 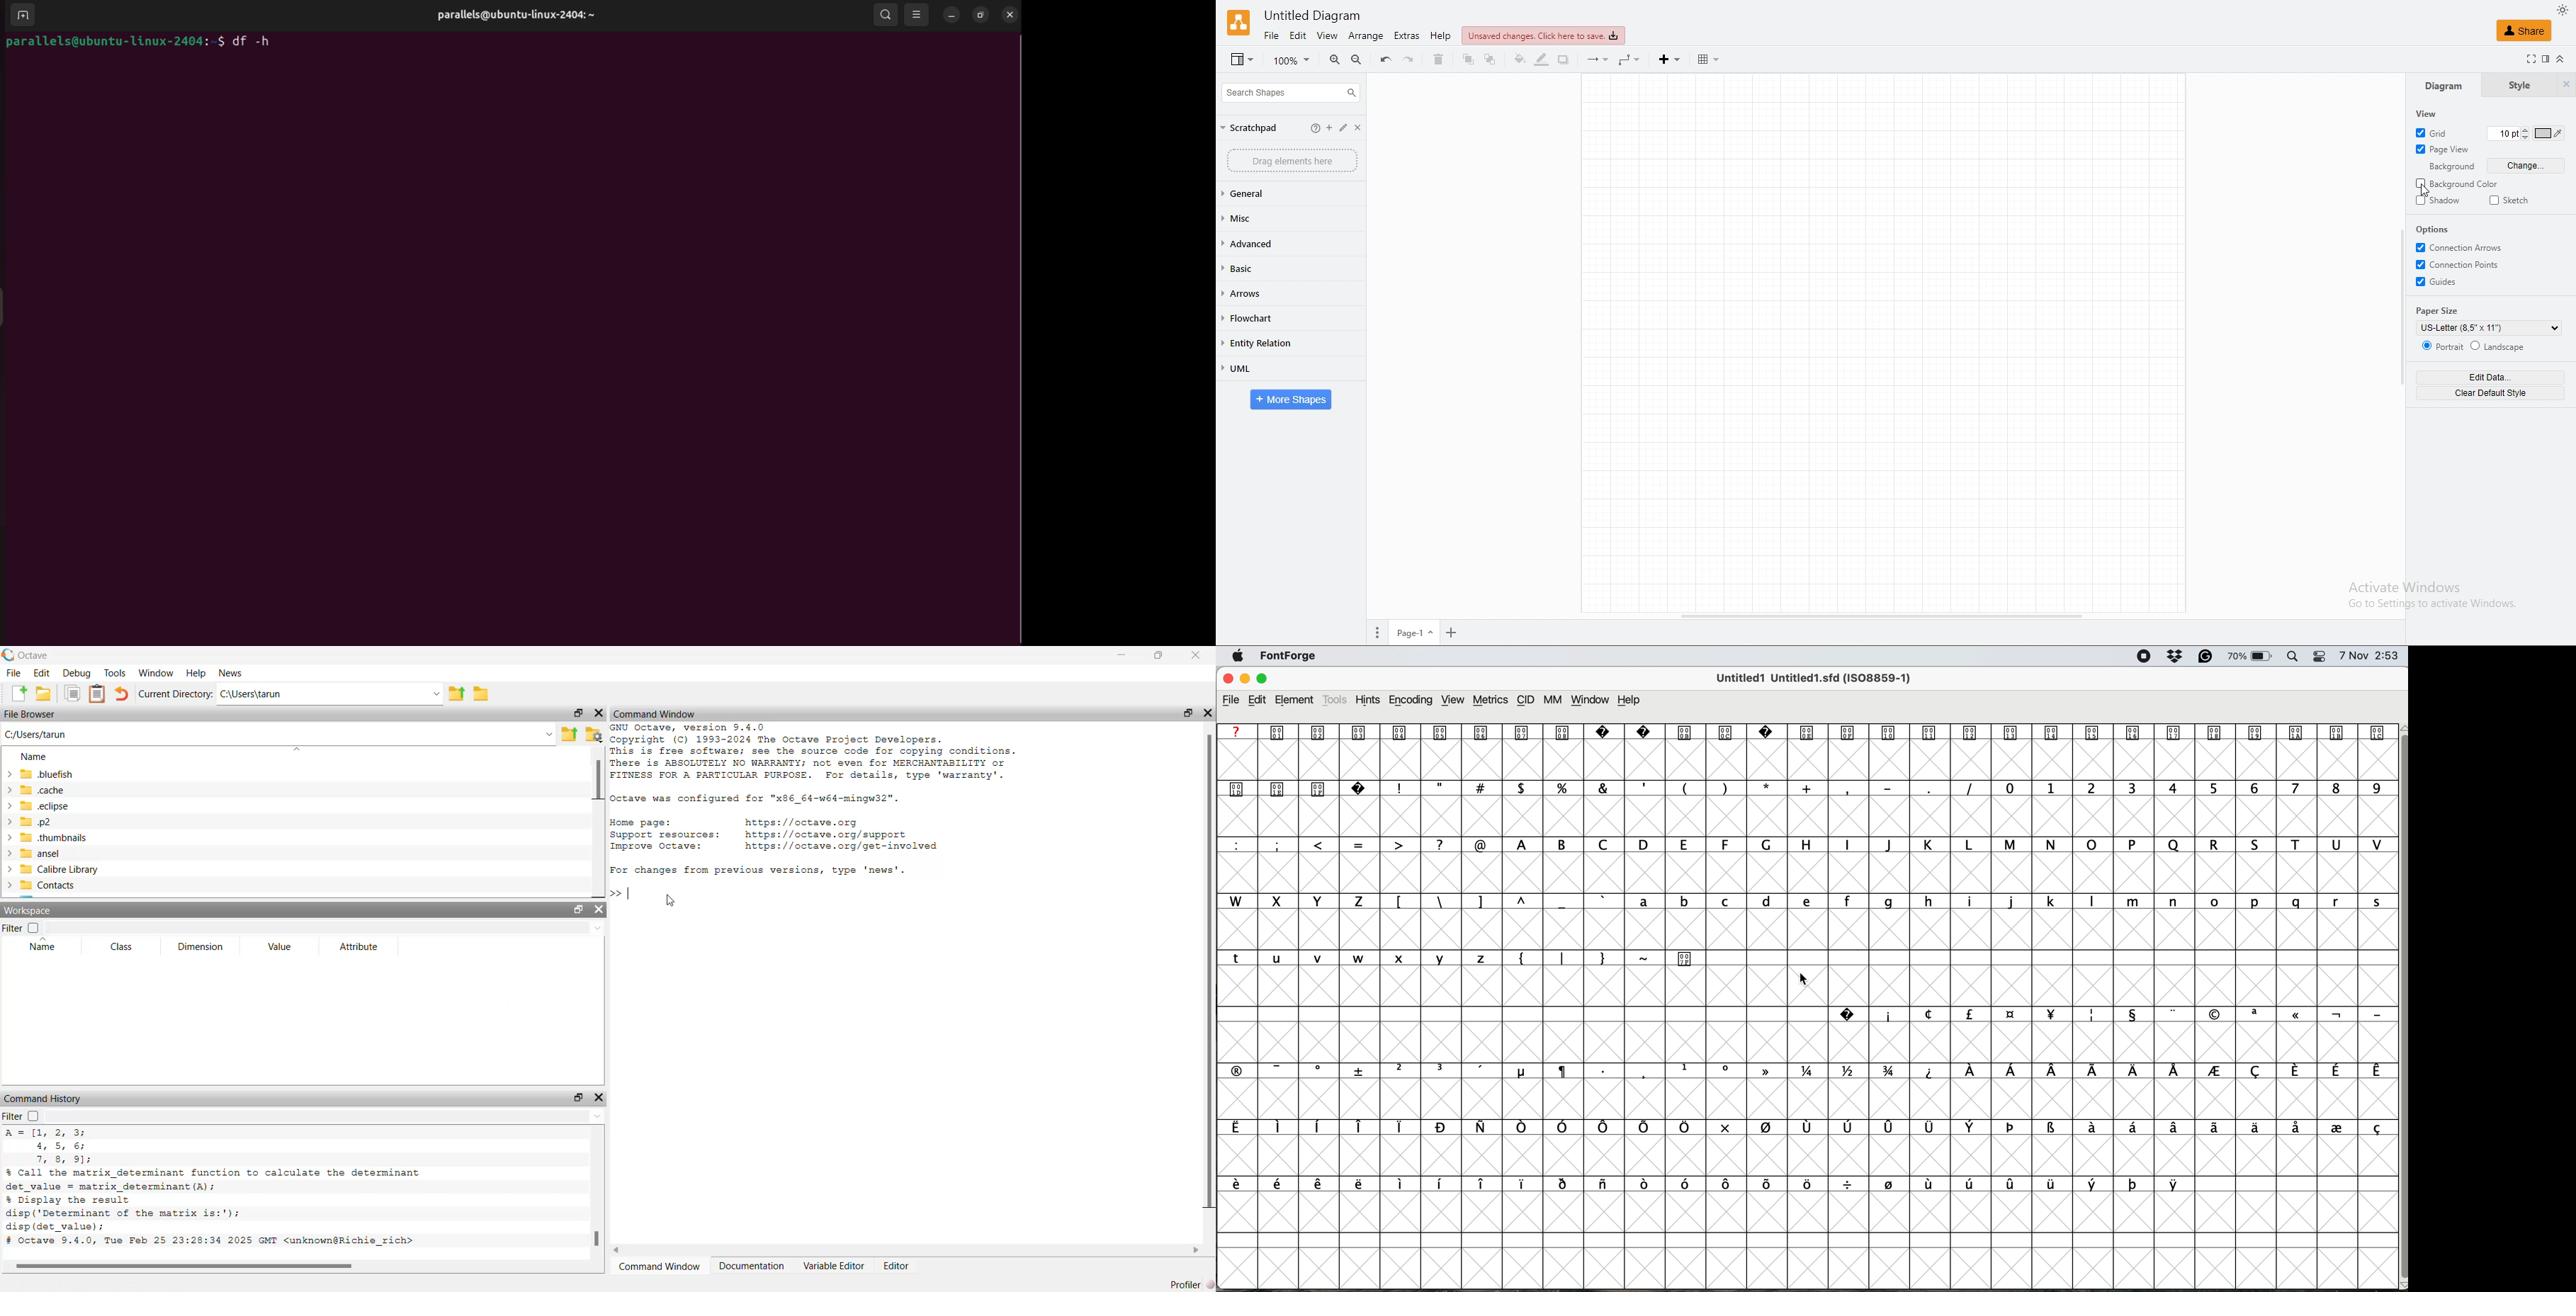 What do you see at coordinates (2438, 200) in the screenshot?
I see `shadow` at bounding box center [2438, 200].